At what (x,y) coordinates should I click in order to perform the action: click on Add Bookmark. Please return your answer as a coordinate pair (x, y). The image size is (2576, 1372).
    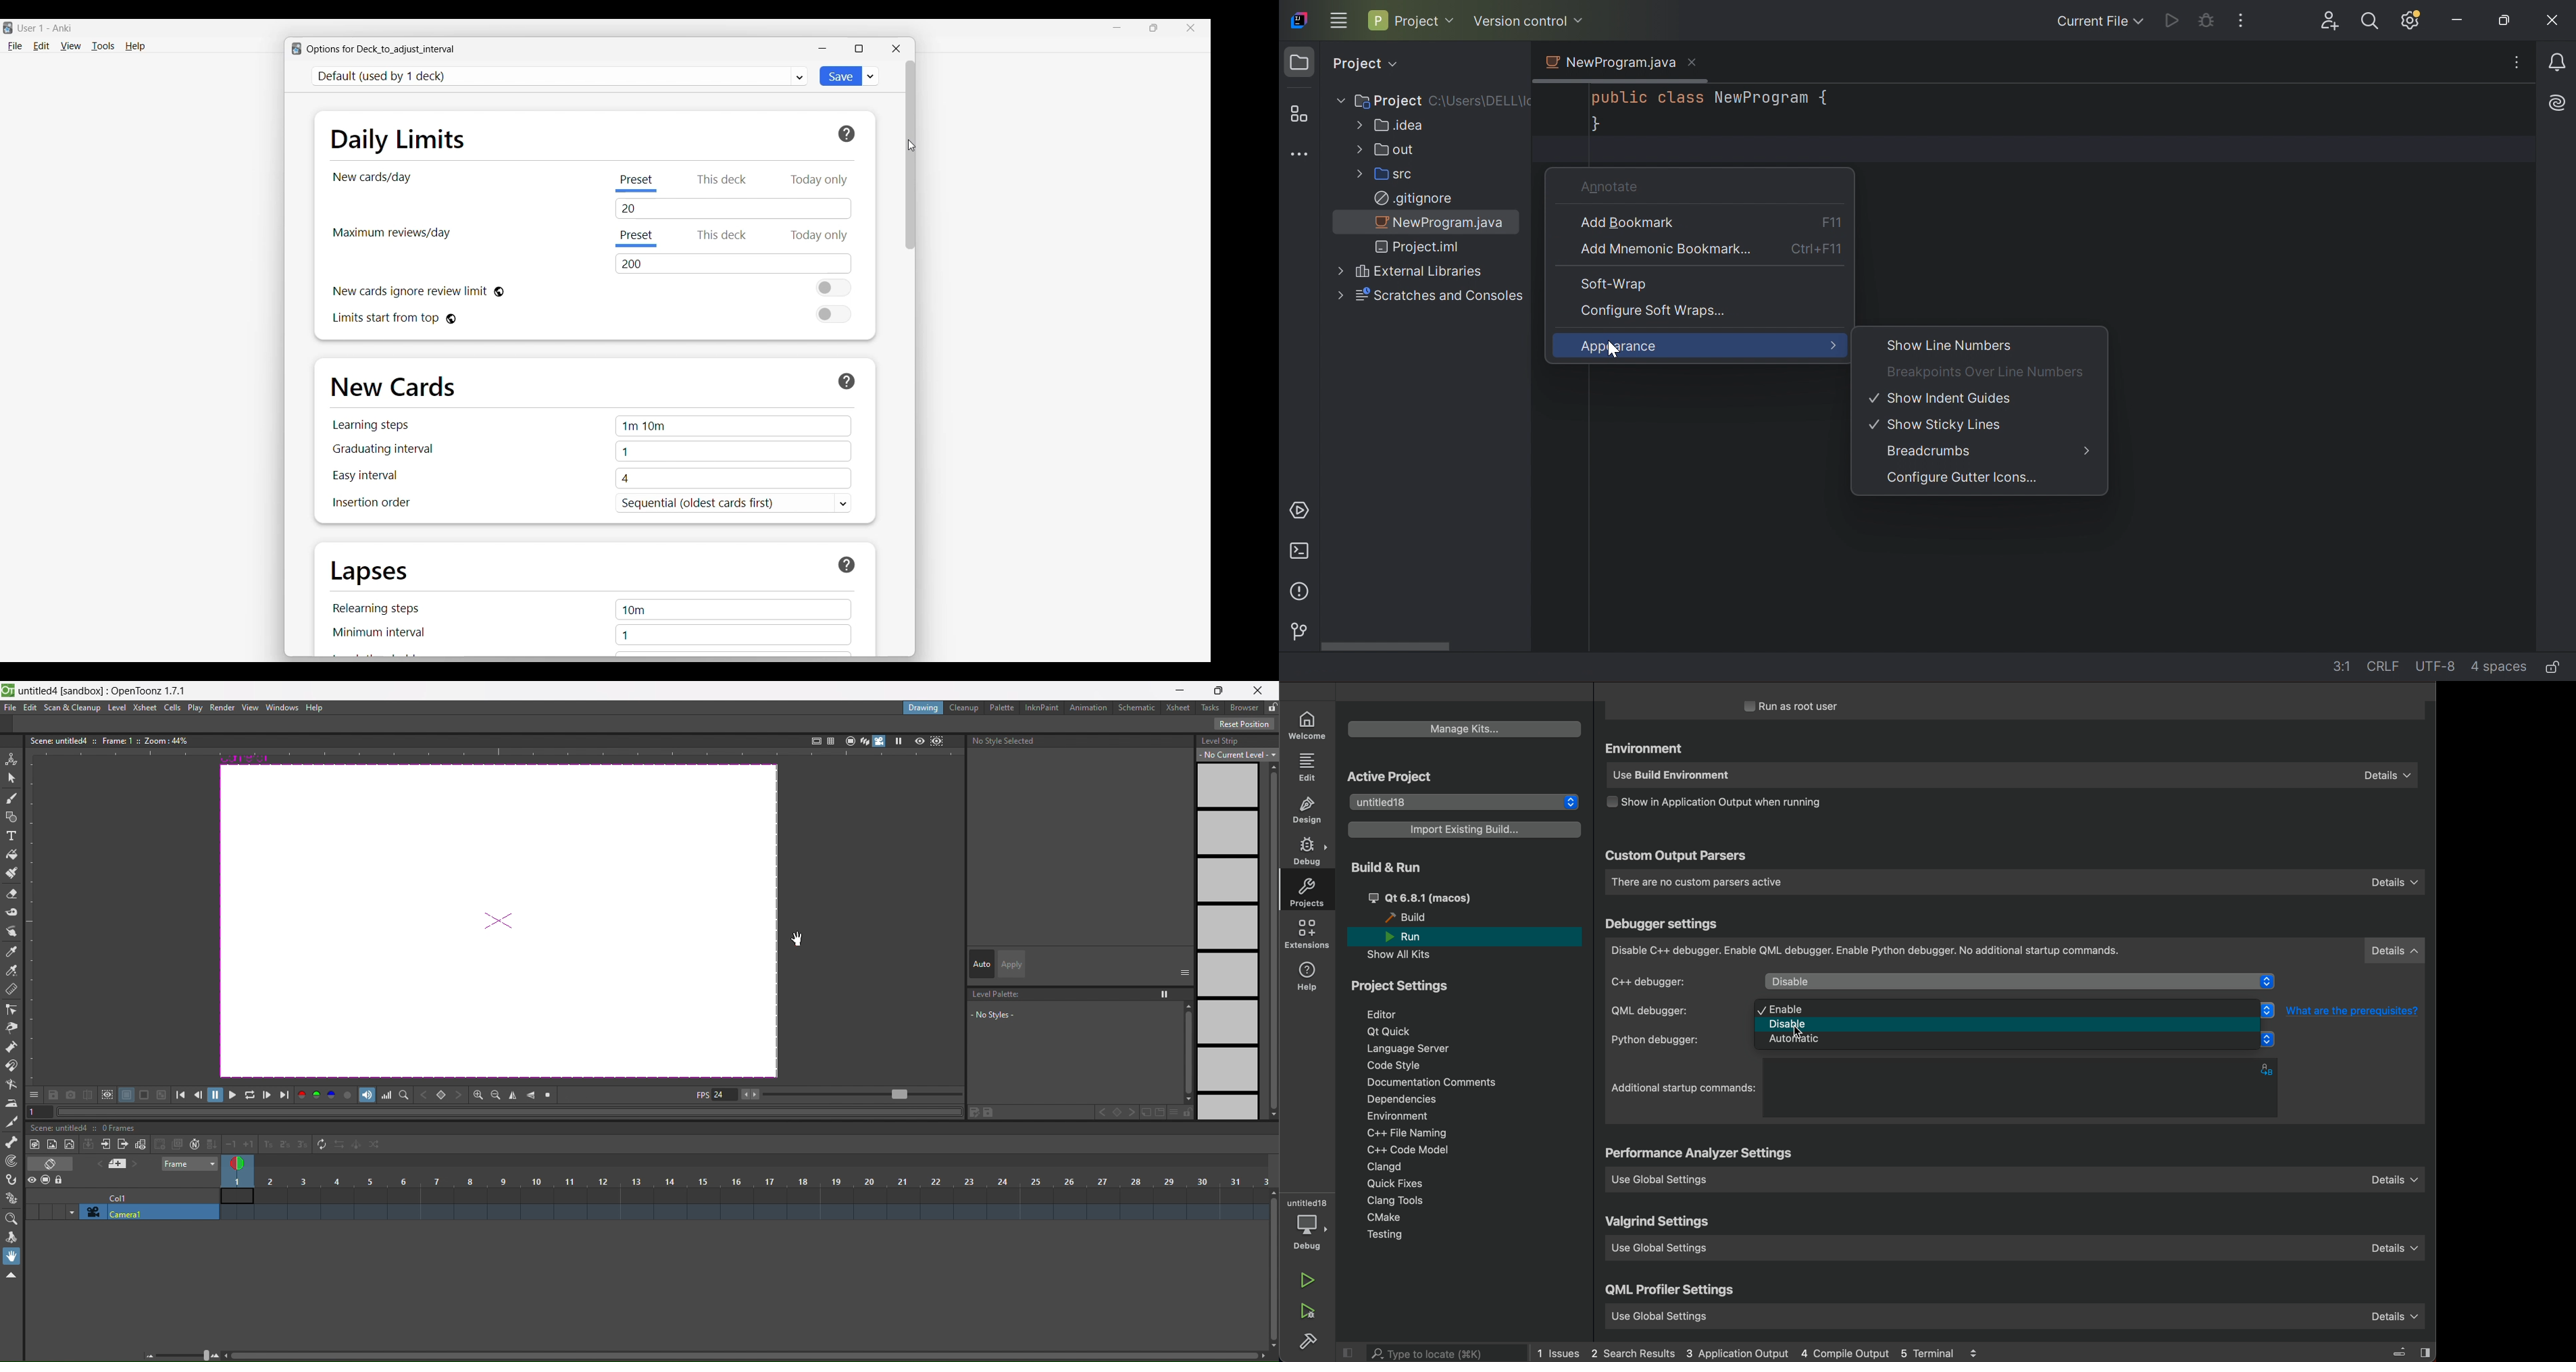
    Looking at the image, I should click on (1629, 223).